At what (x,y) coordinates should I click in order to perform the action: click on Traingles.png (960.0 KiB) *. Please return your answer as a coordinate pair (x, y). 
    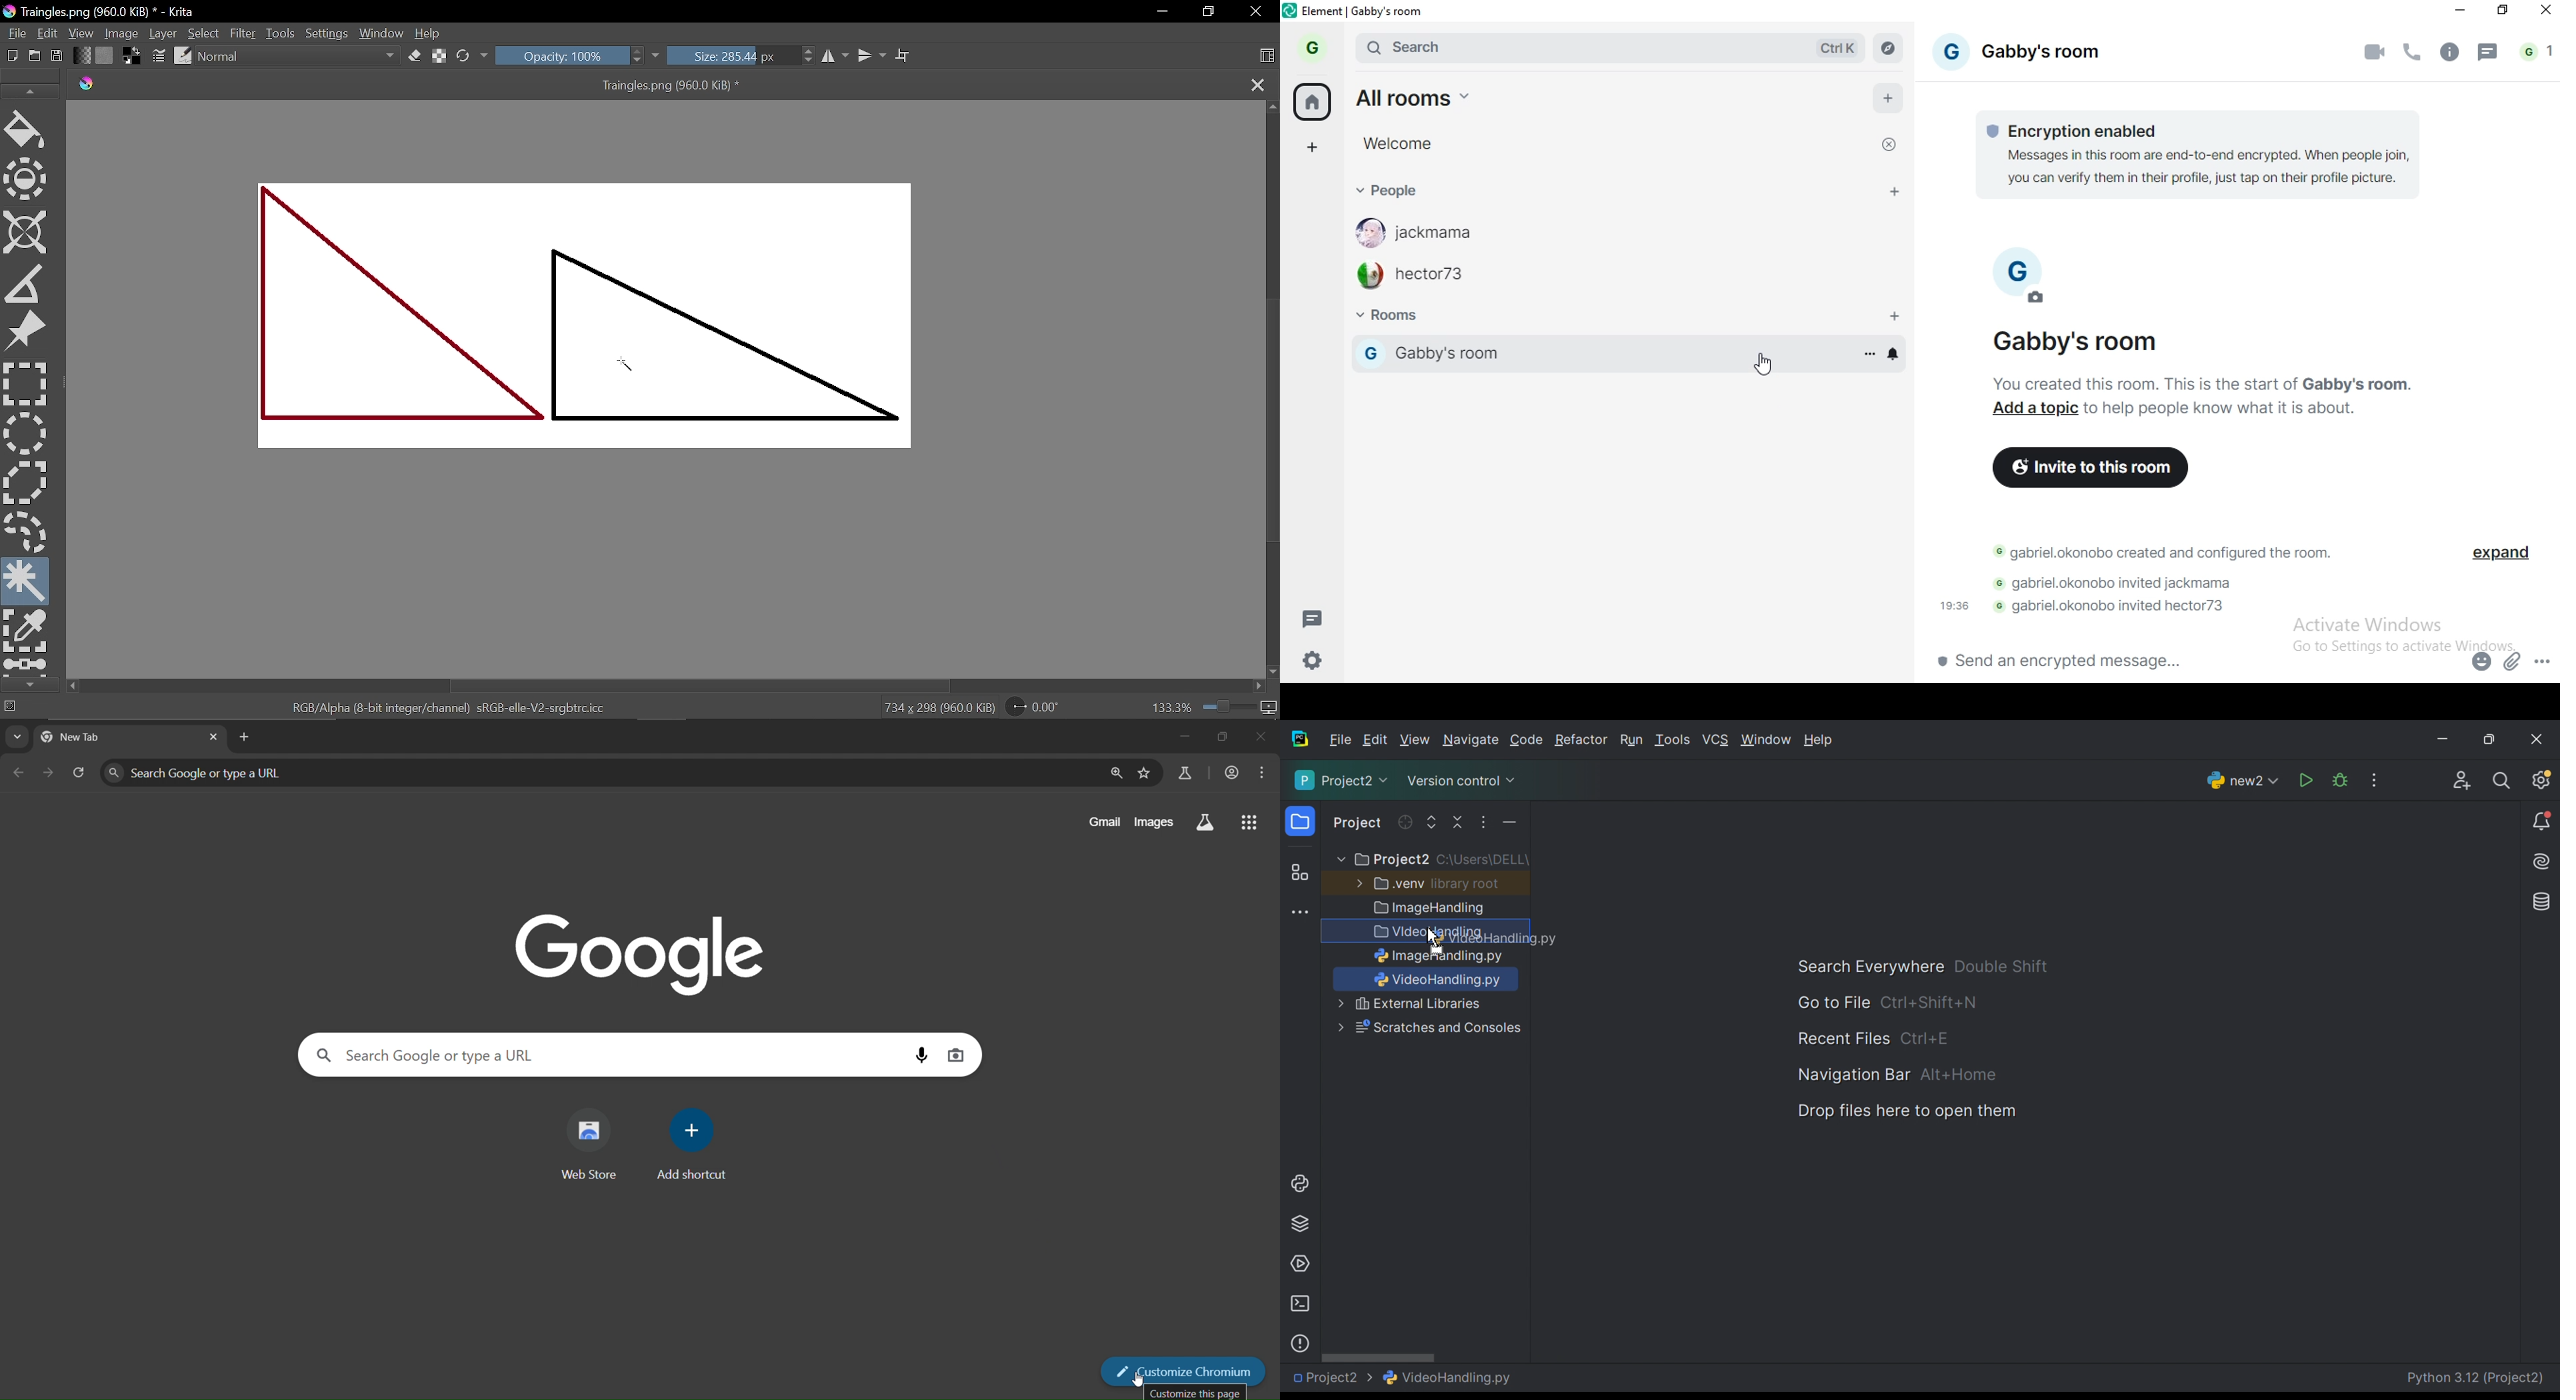
    Looking at the image, I should click on (672, 85).